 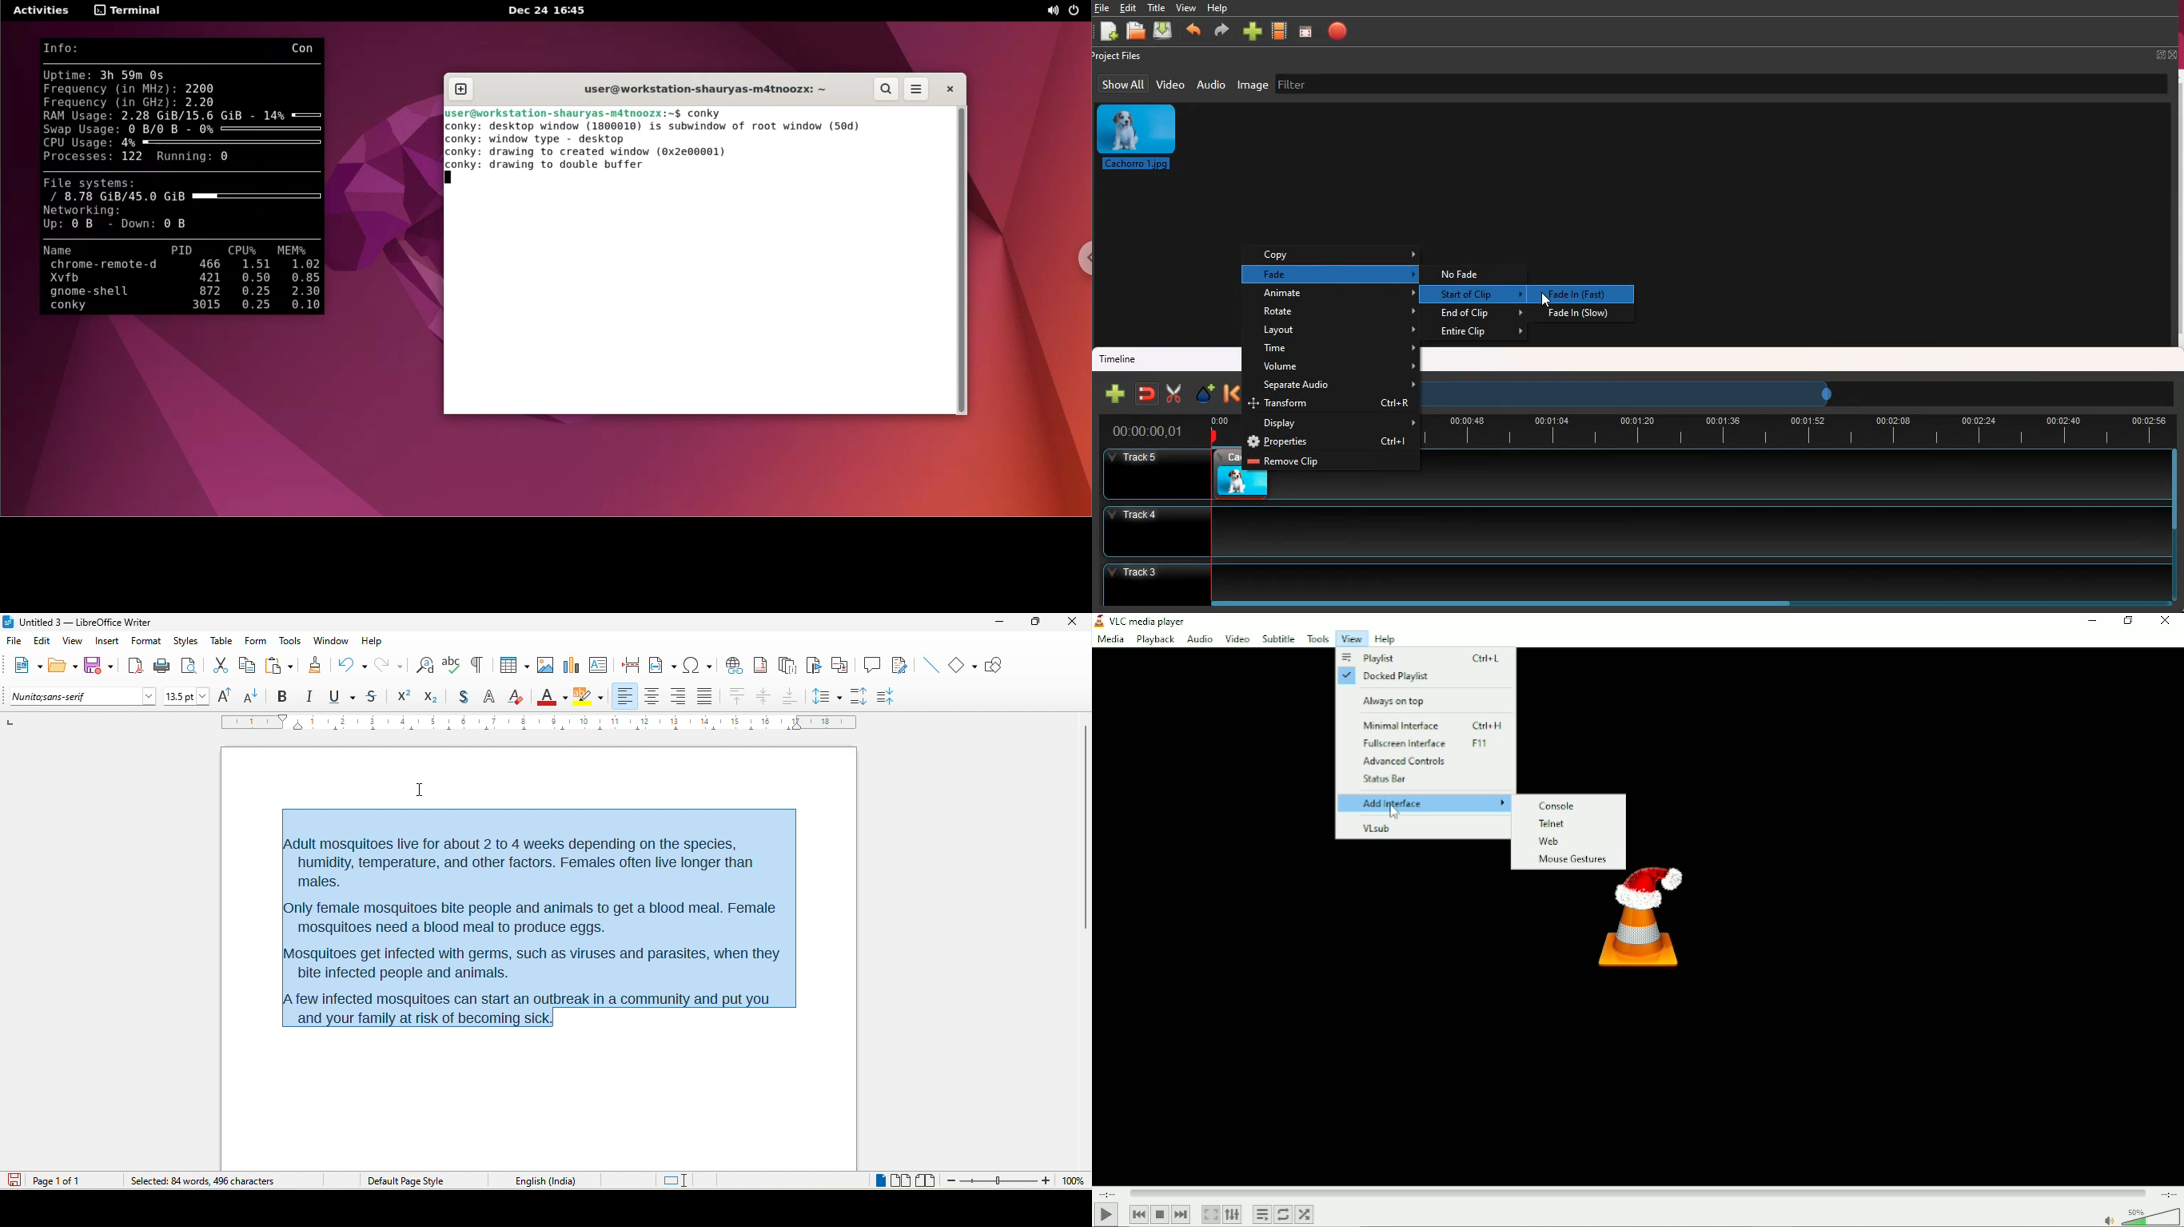 I want to click on help, so click(x=371, y=640).